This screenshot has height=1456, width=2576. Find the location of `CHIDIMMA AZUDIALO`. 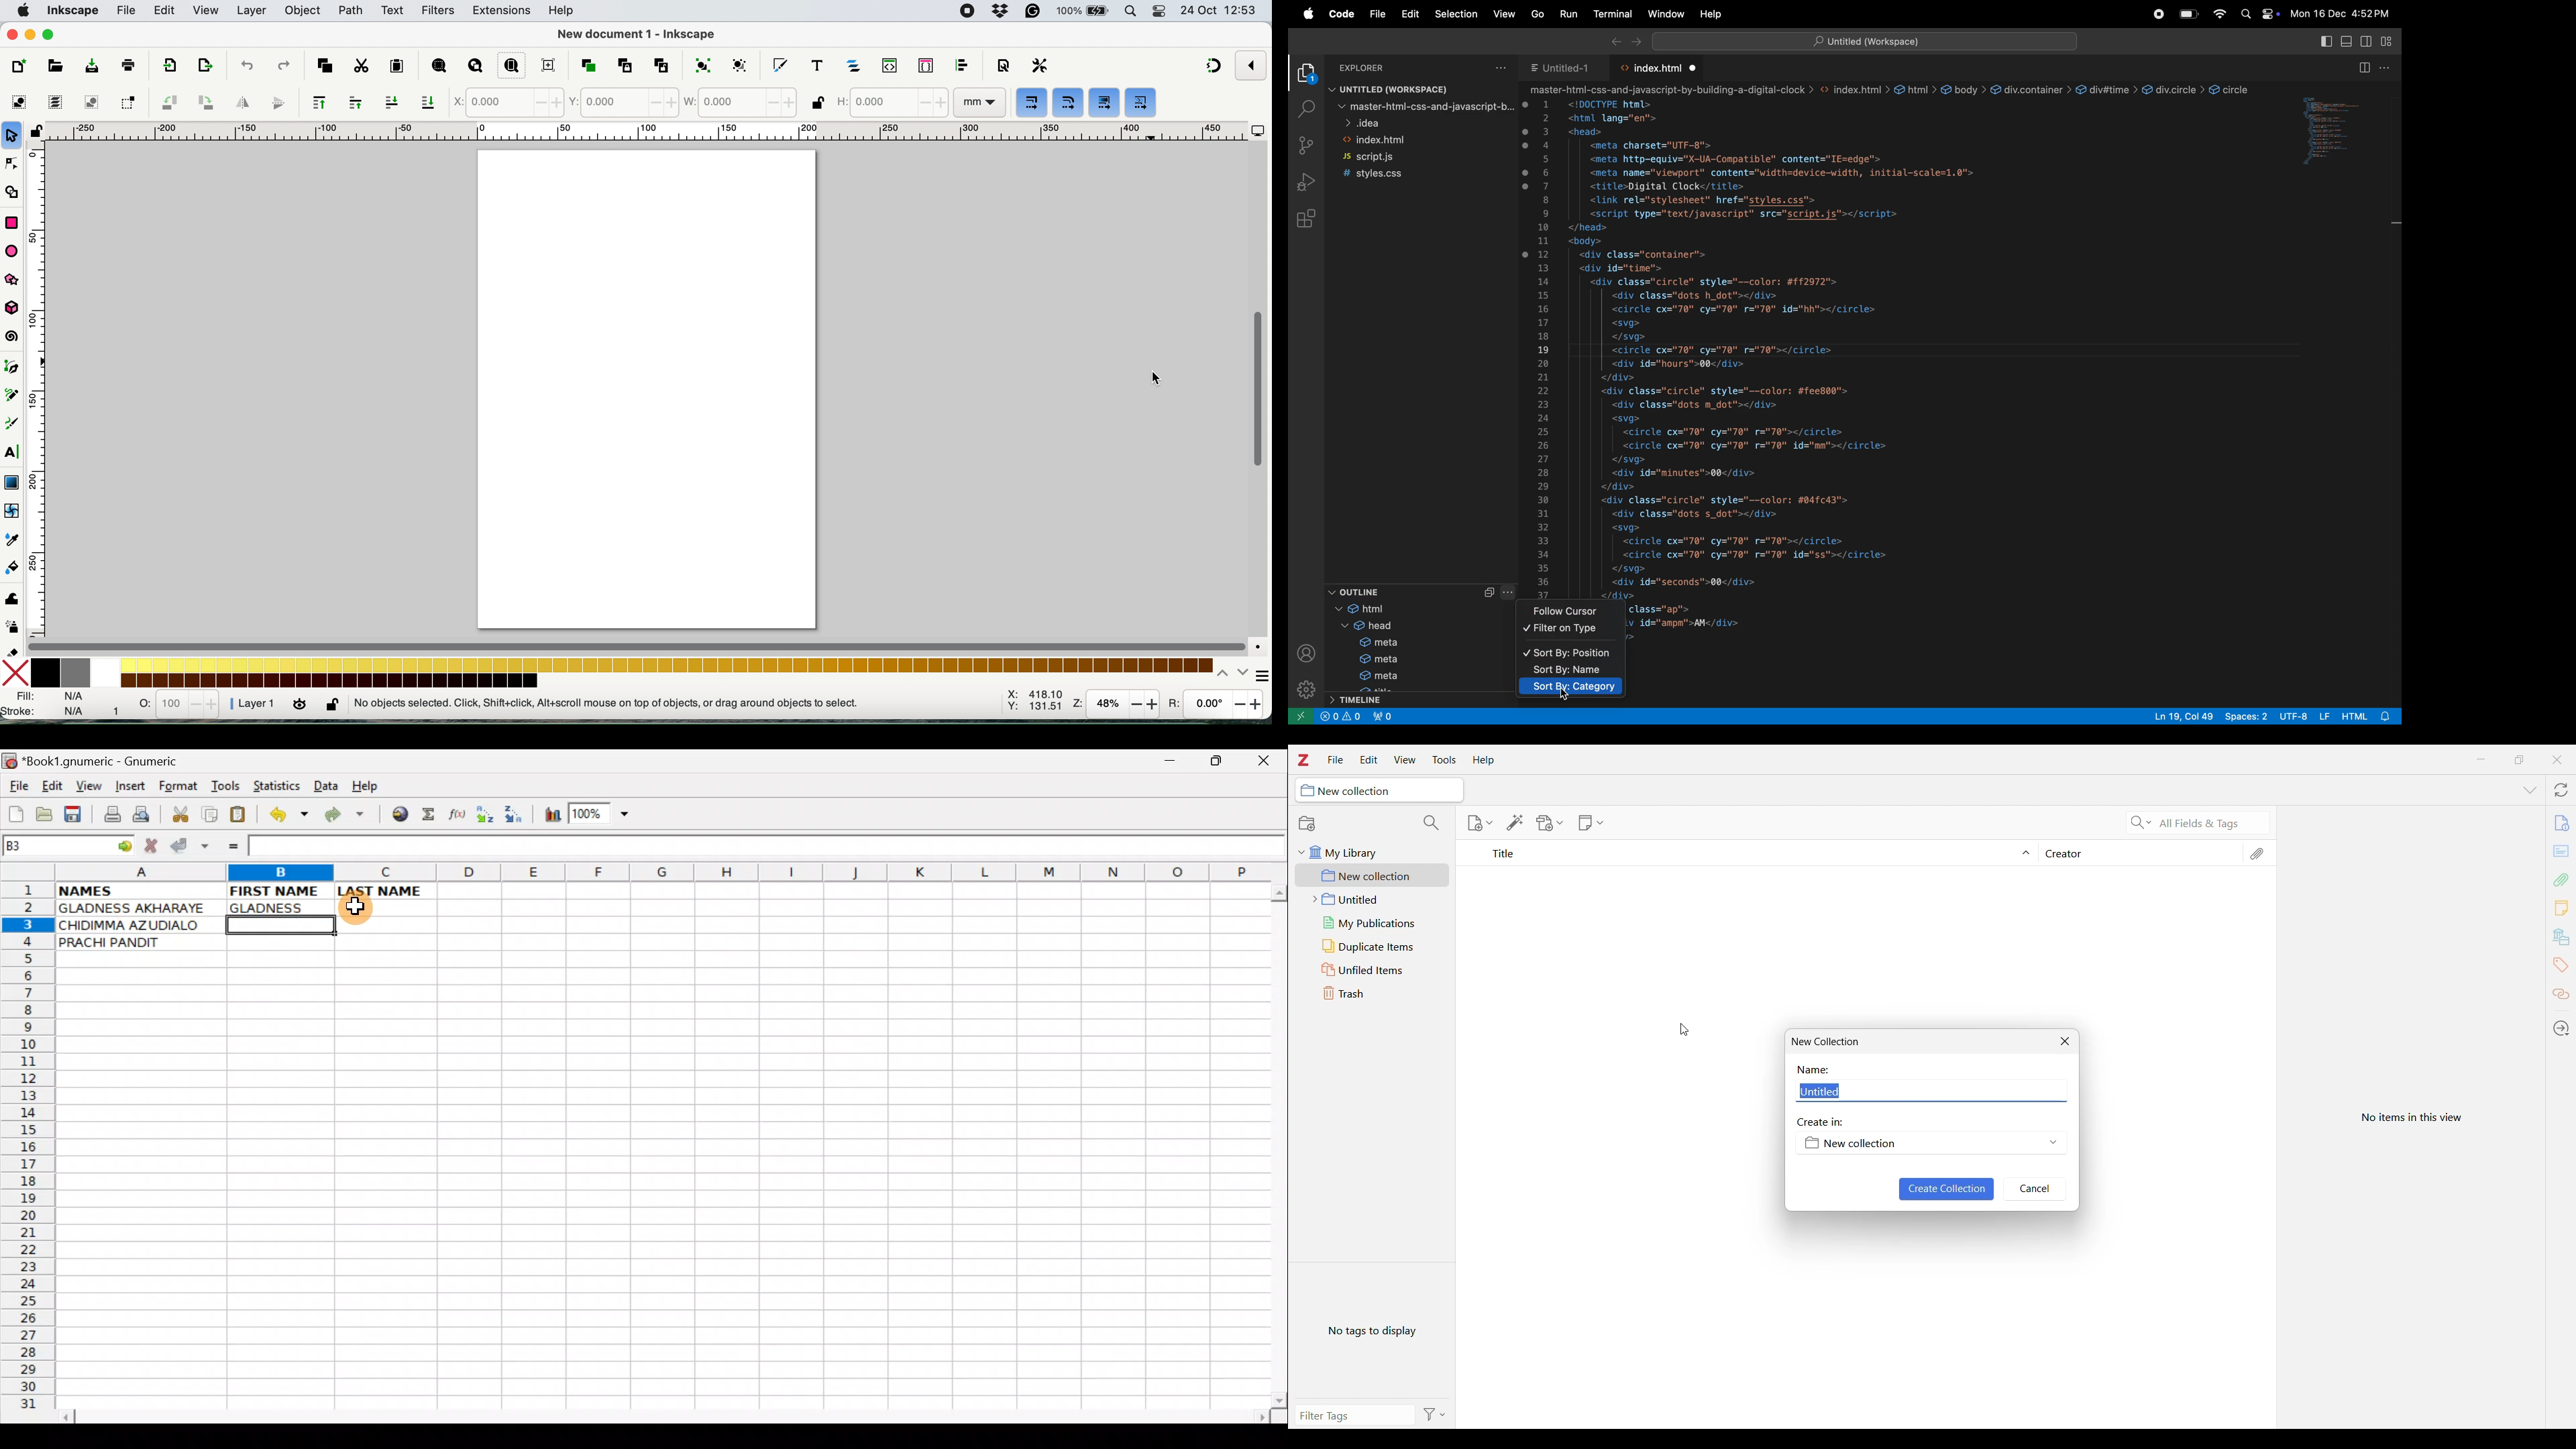

CHIDIMMA AZUDIALO is located at coordinates (134, 925).